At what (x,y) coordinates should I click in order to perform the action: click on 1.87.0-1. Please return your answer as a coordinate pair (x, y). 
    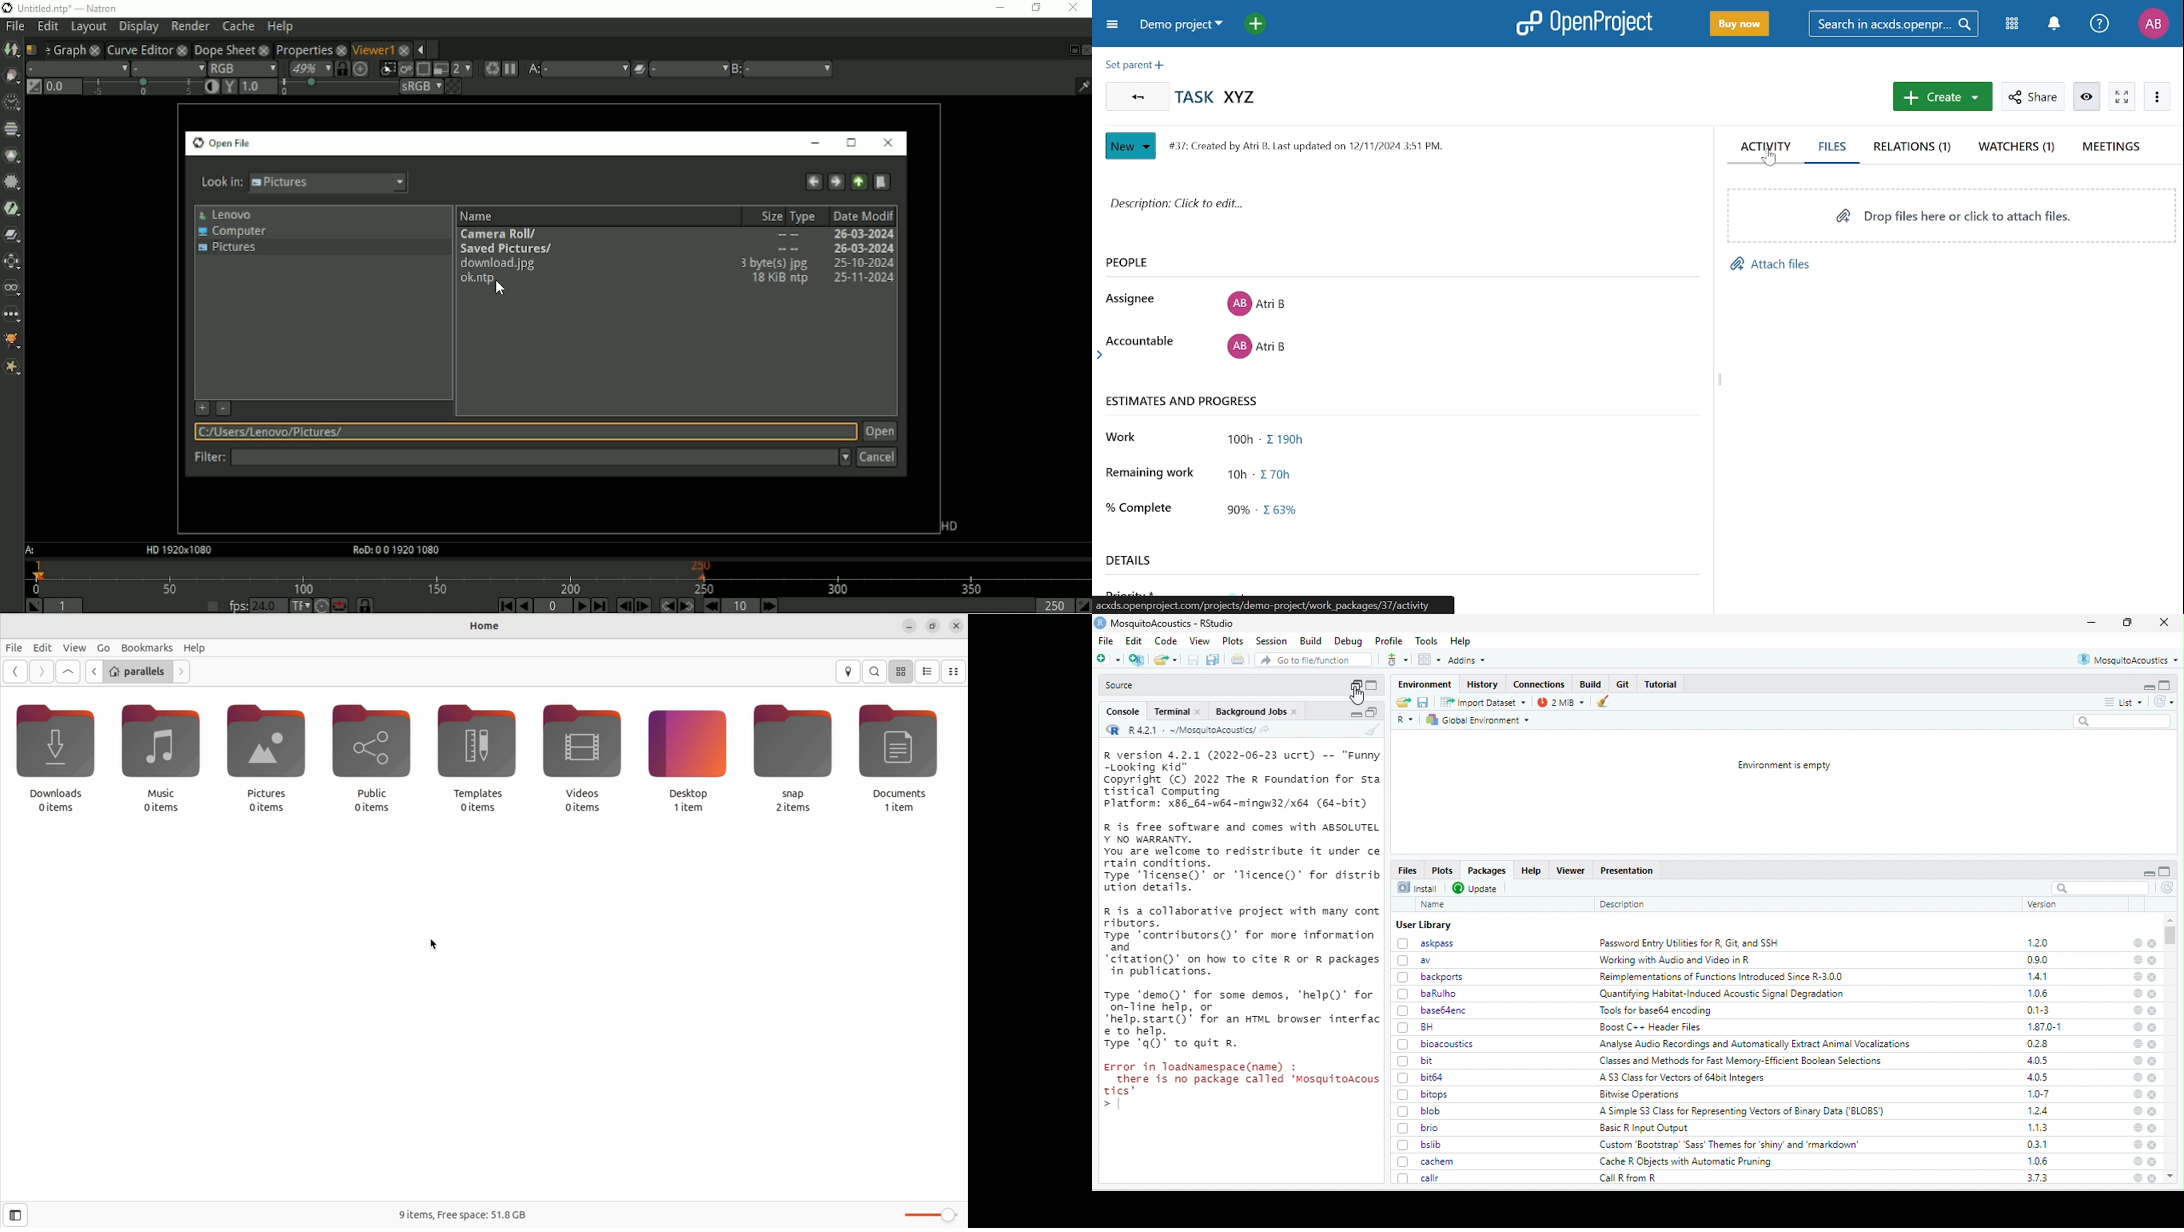
    Looking at the image, I should click on (2047, 1026).